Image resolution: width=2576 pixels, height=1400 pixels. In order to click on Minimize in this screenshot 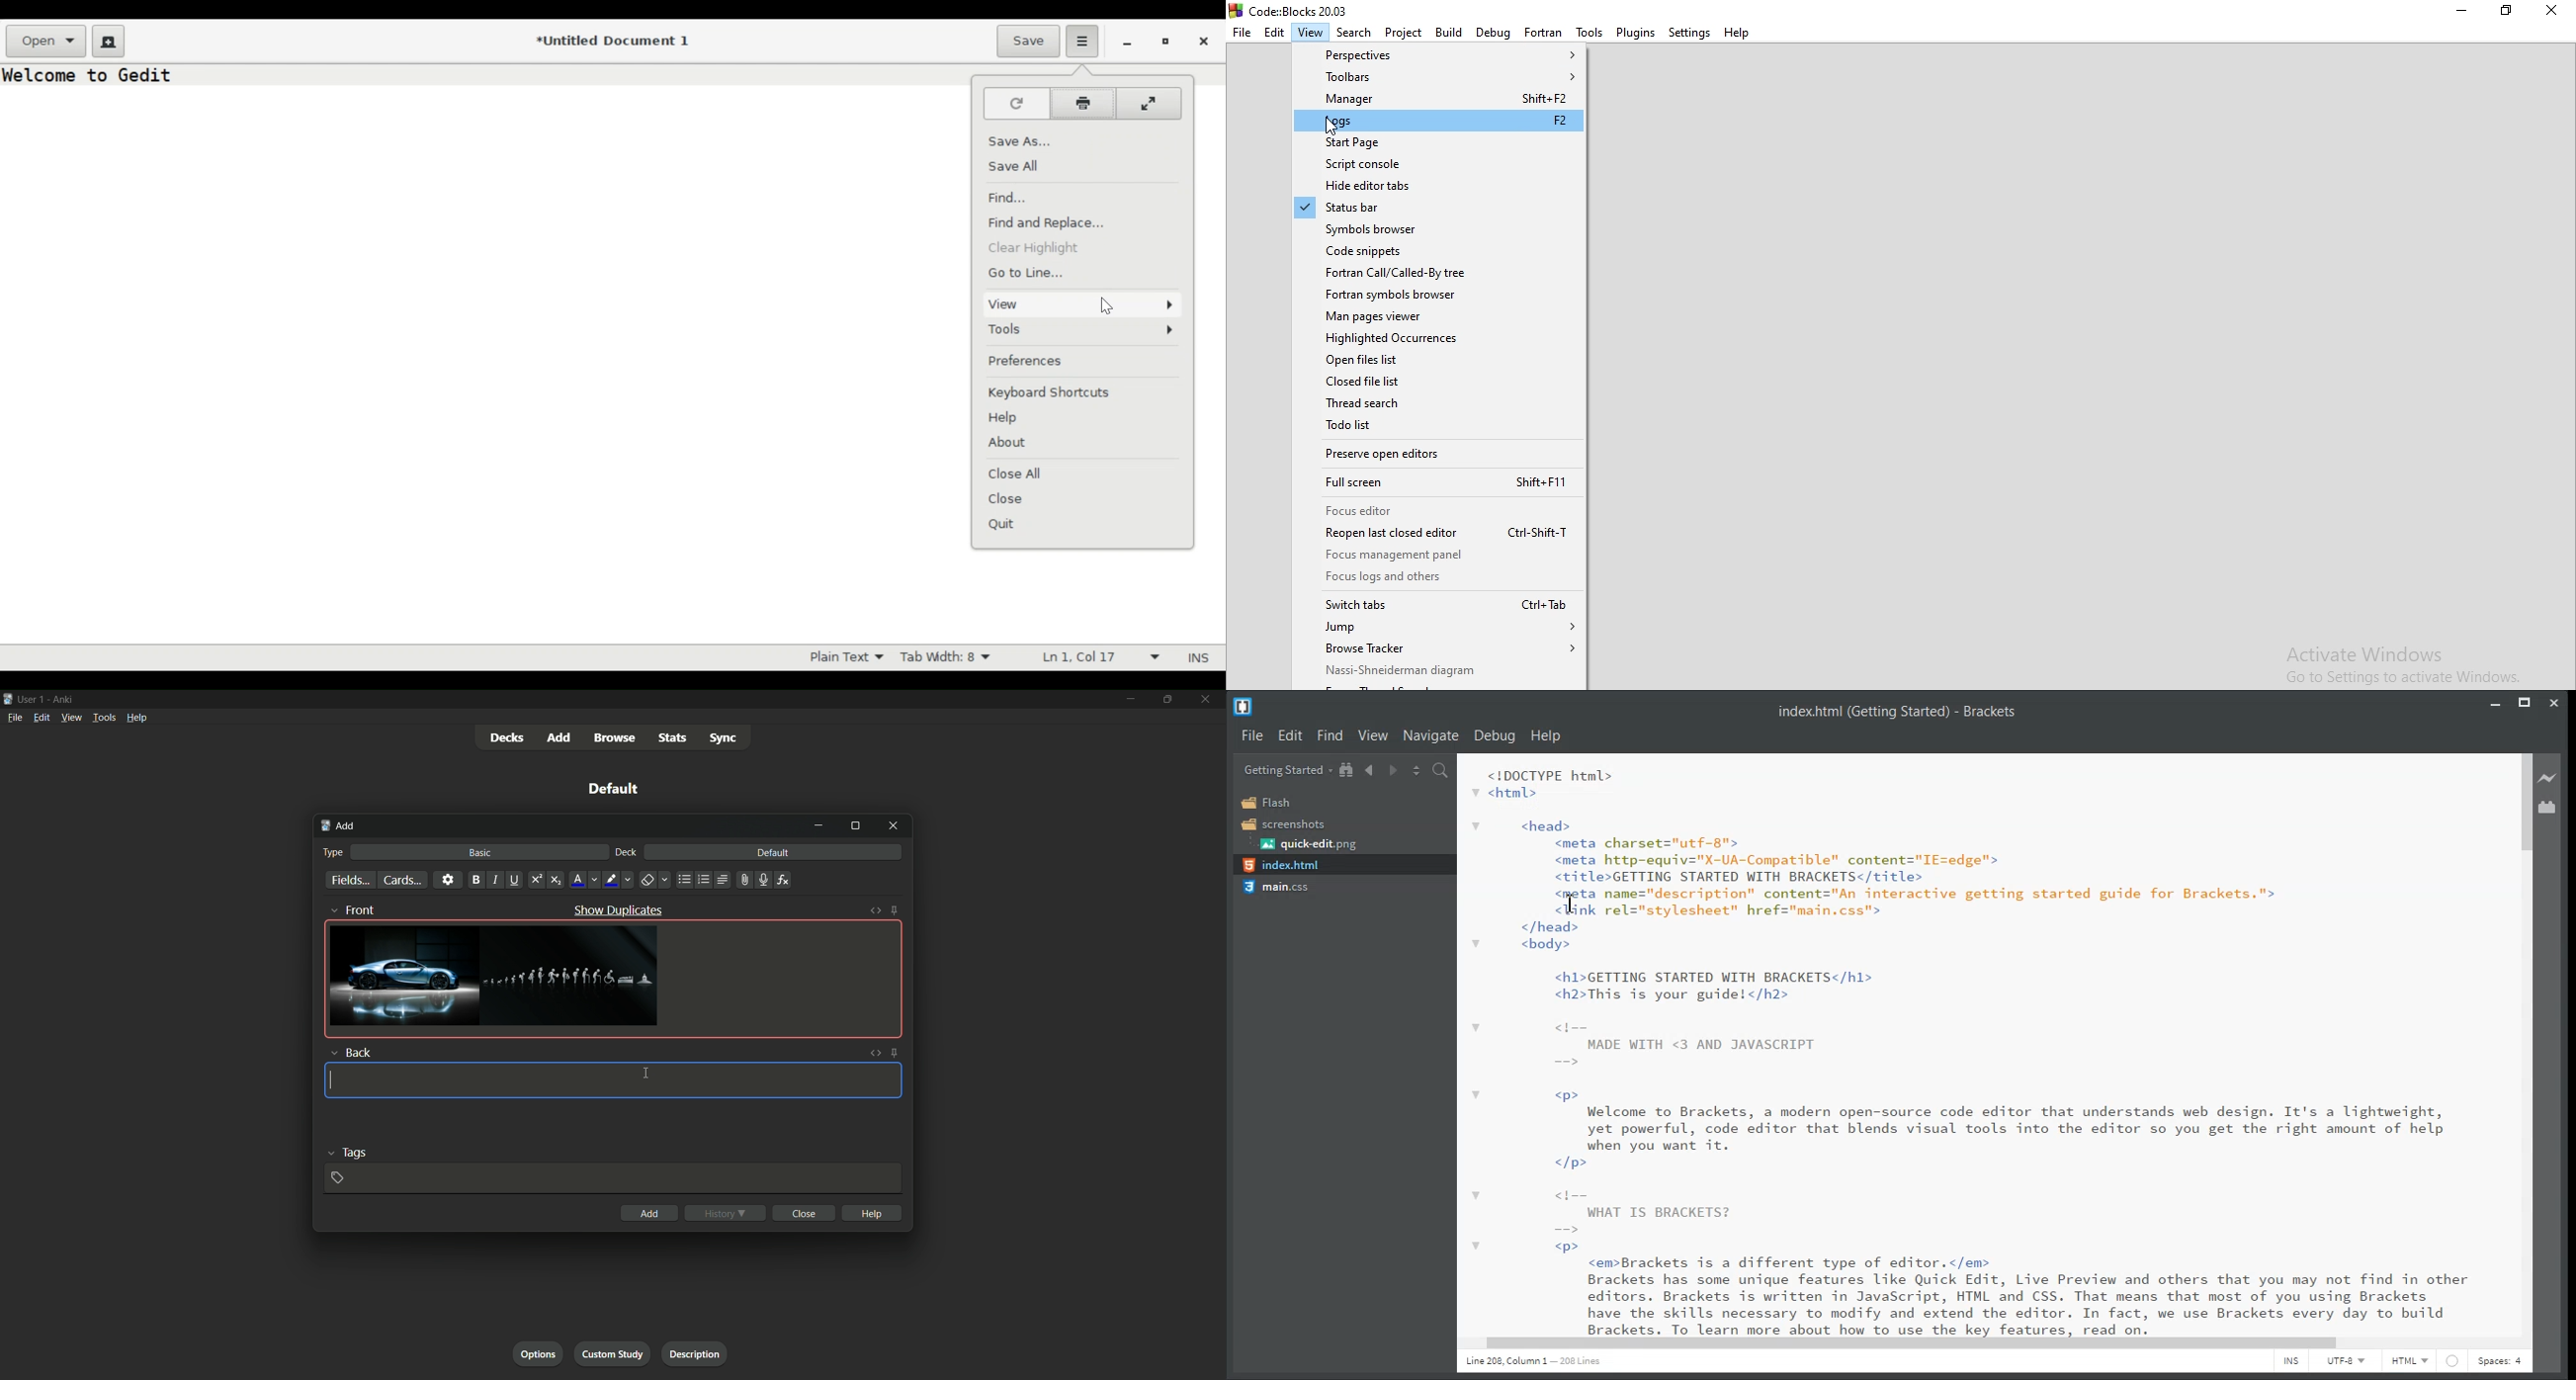, I will do `click(2462, 11)`.